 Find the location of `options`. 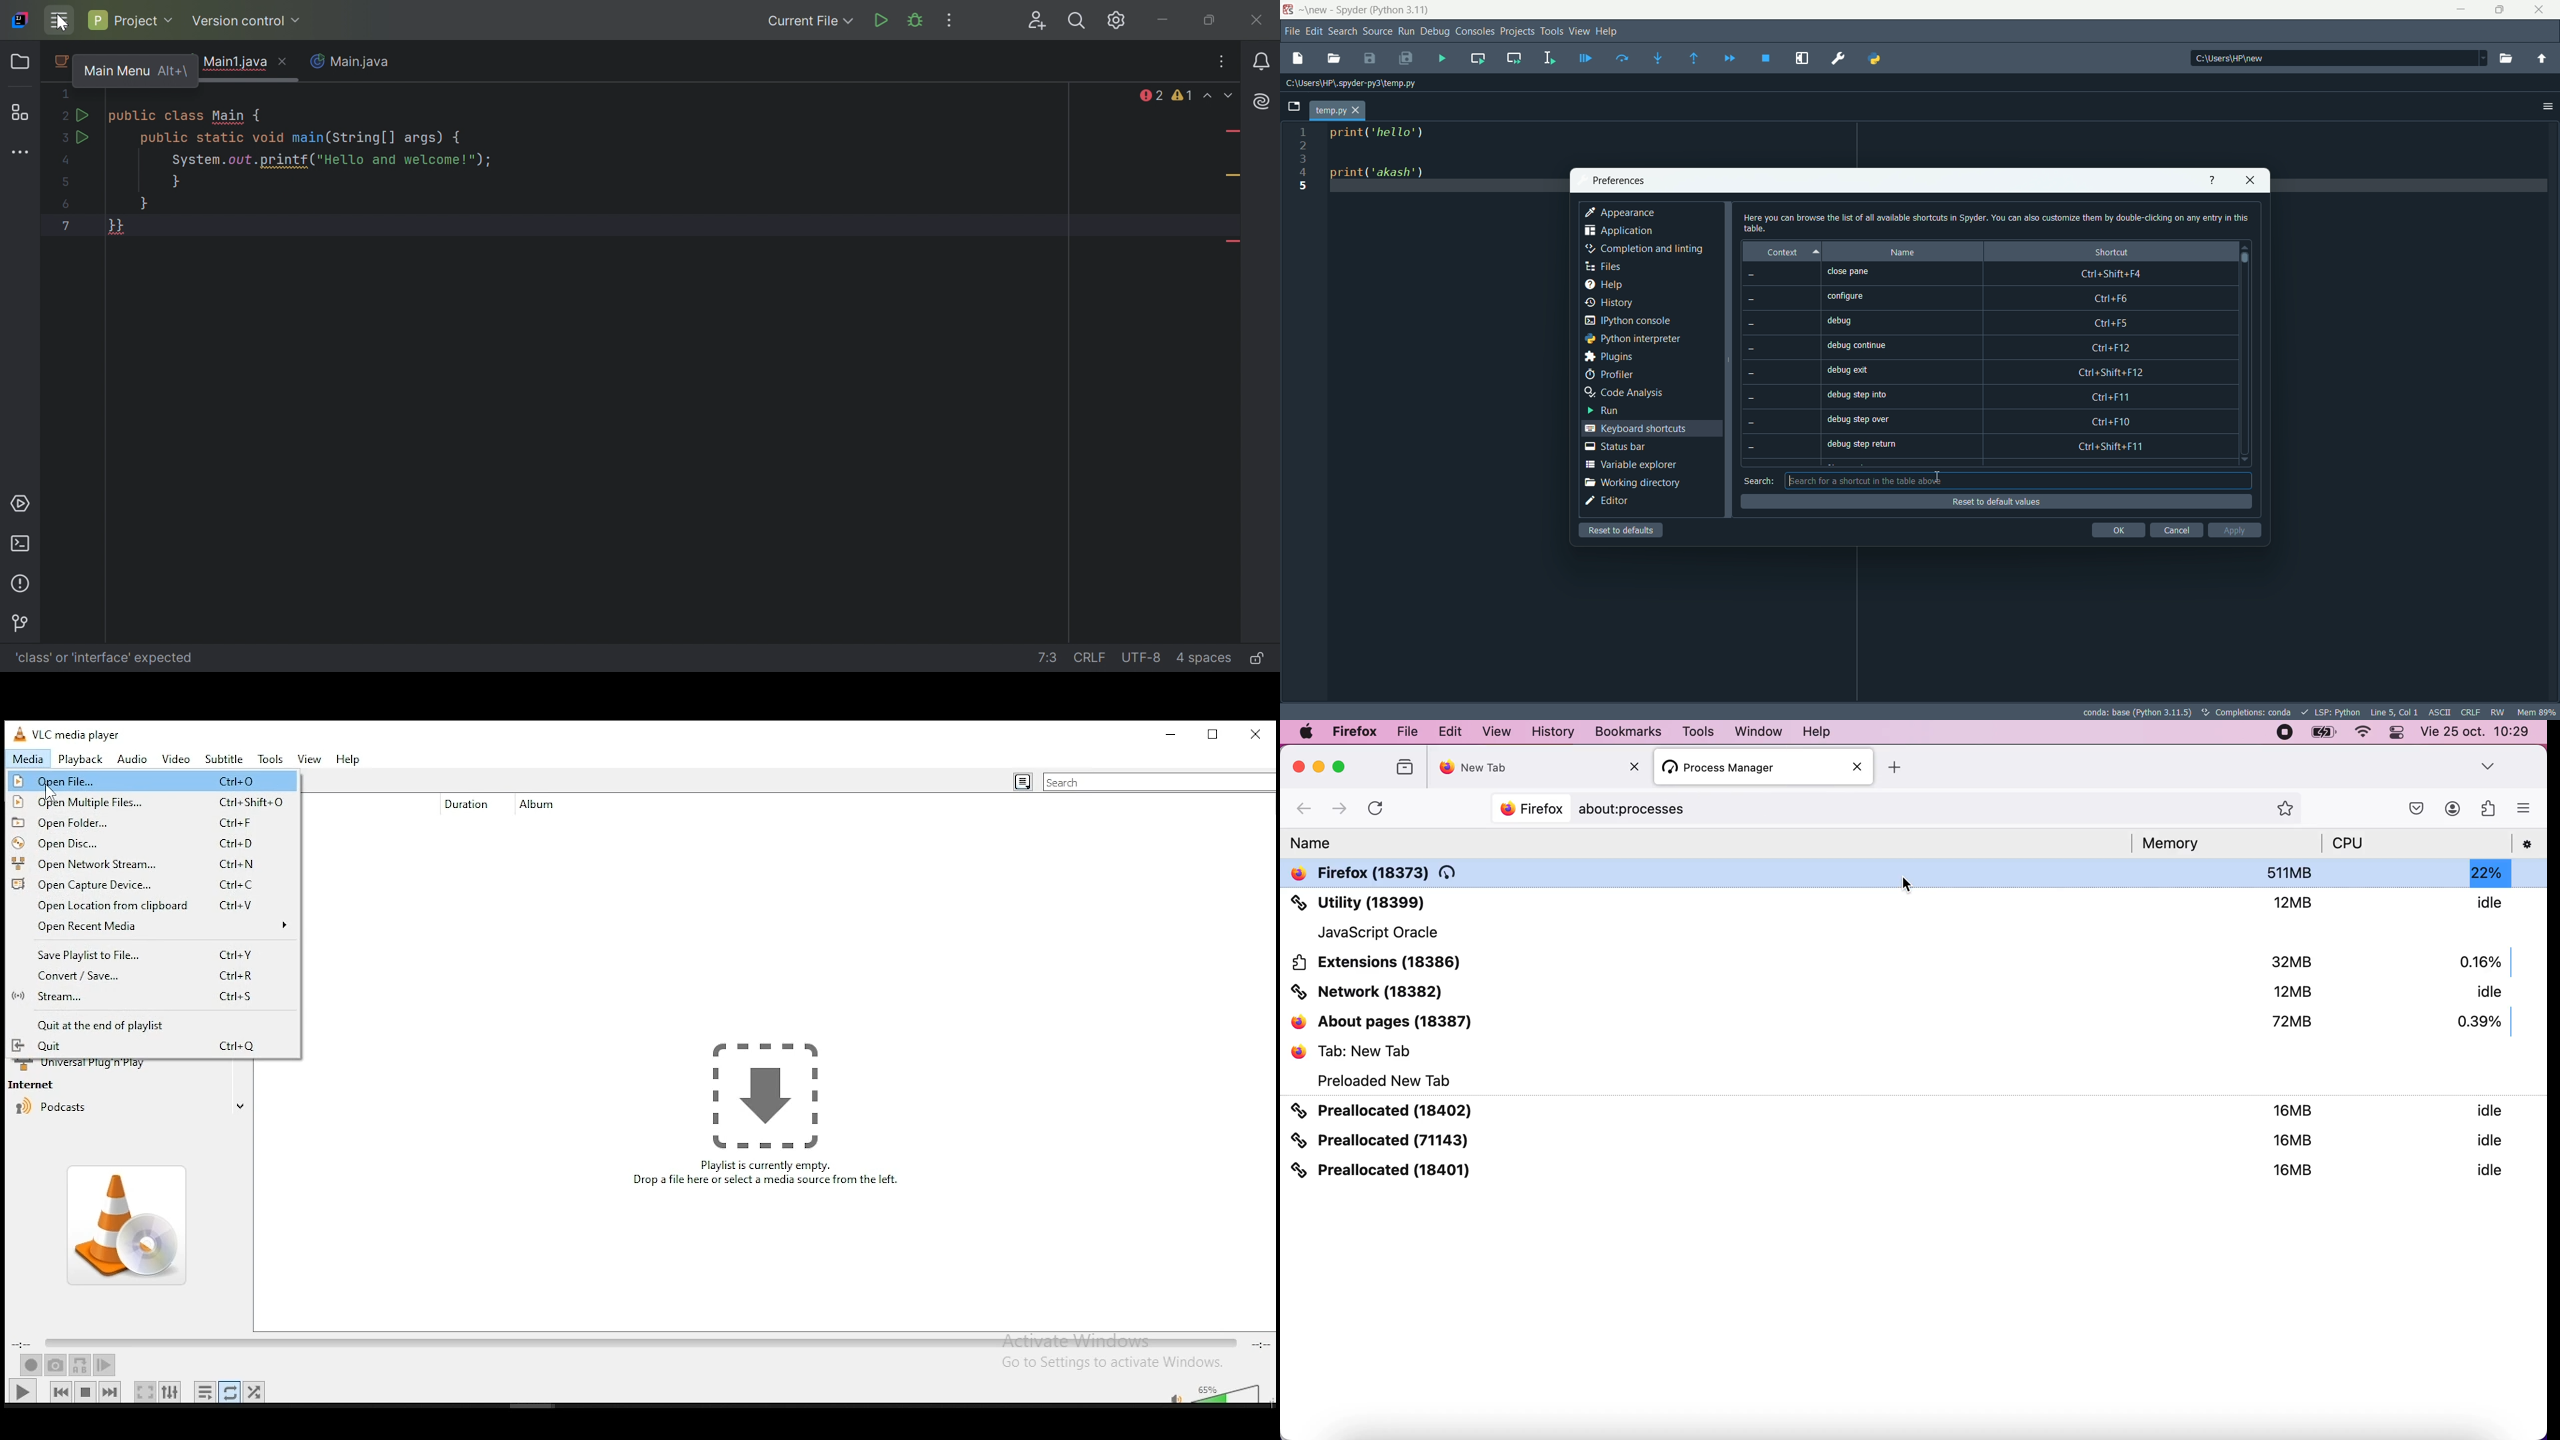

options is located at coordinates (2543, 105).